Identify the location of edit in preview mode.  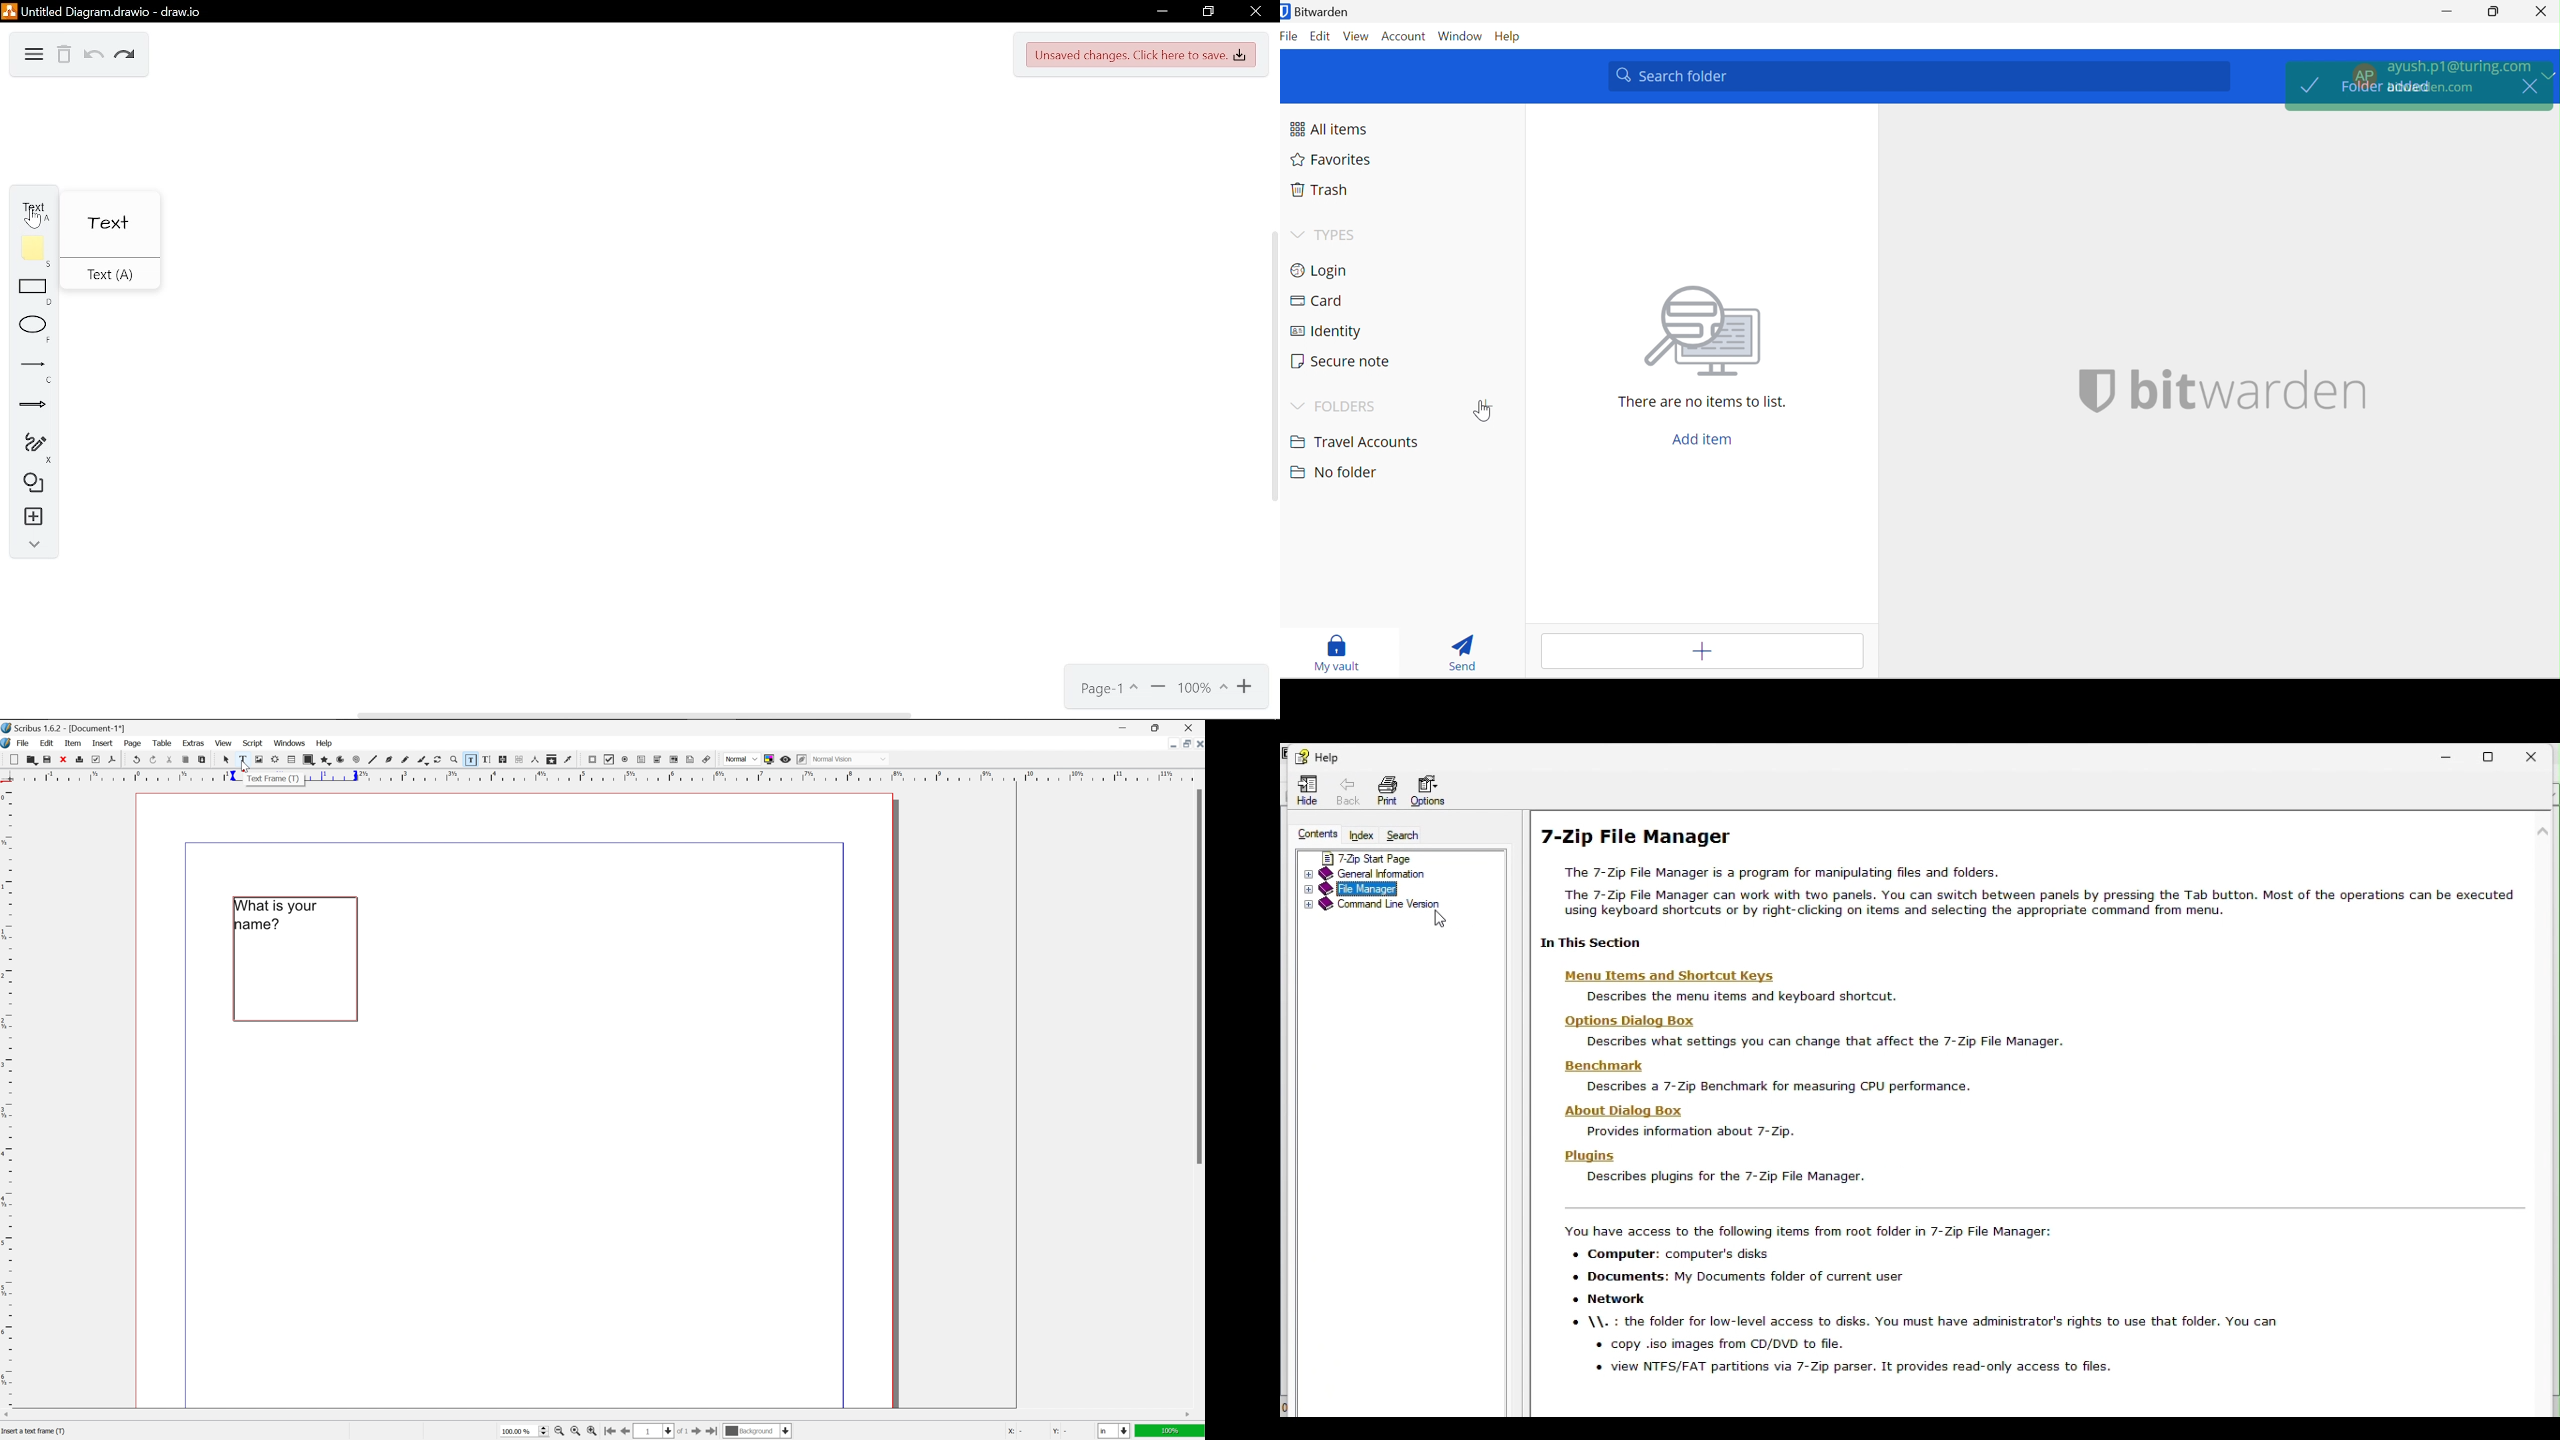
(801, 759).